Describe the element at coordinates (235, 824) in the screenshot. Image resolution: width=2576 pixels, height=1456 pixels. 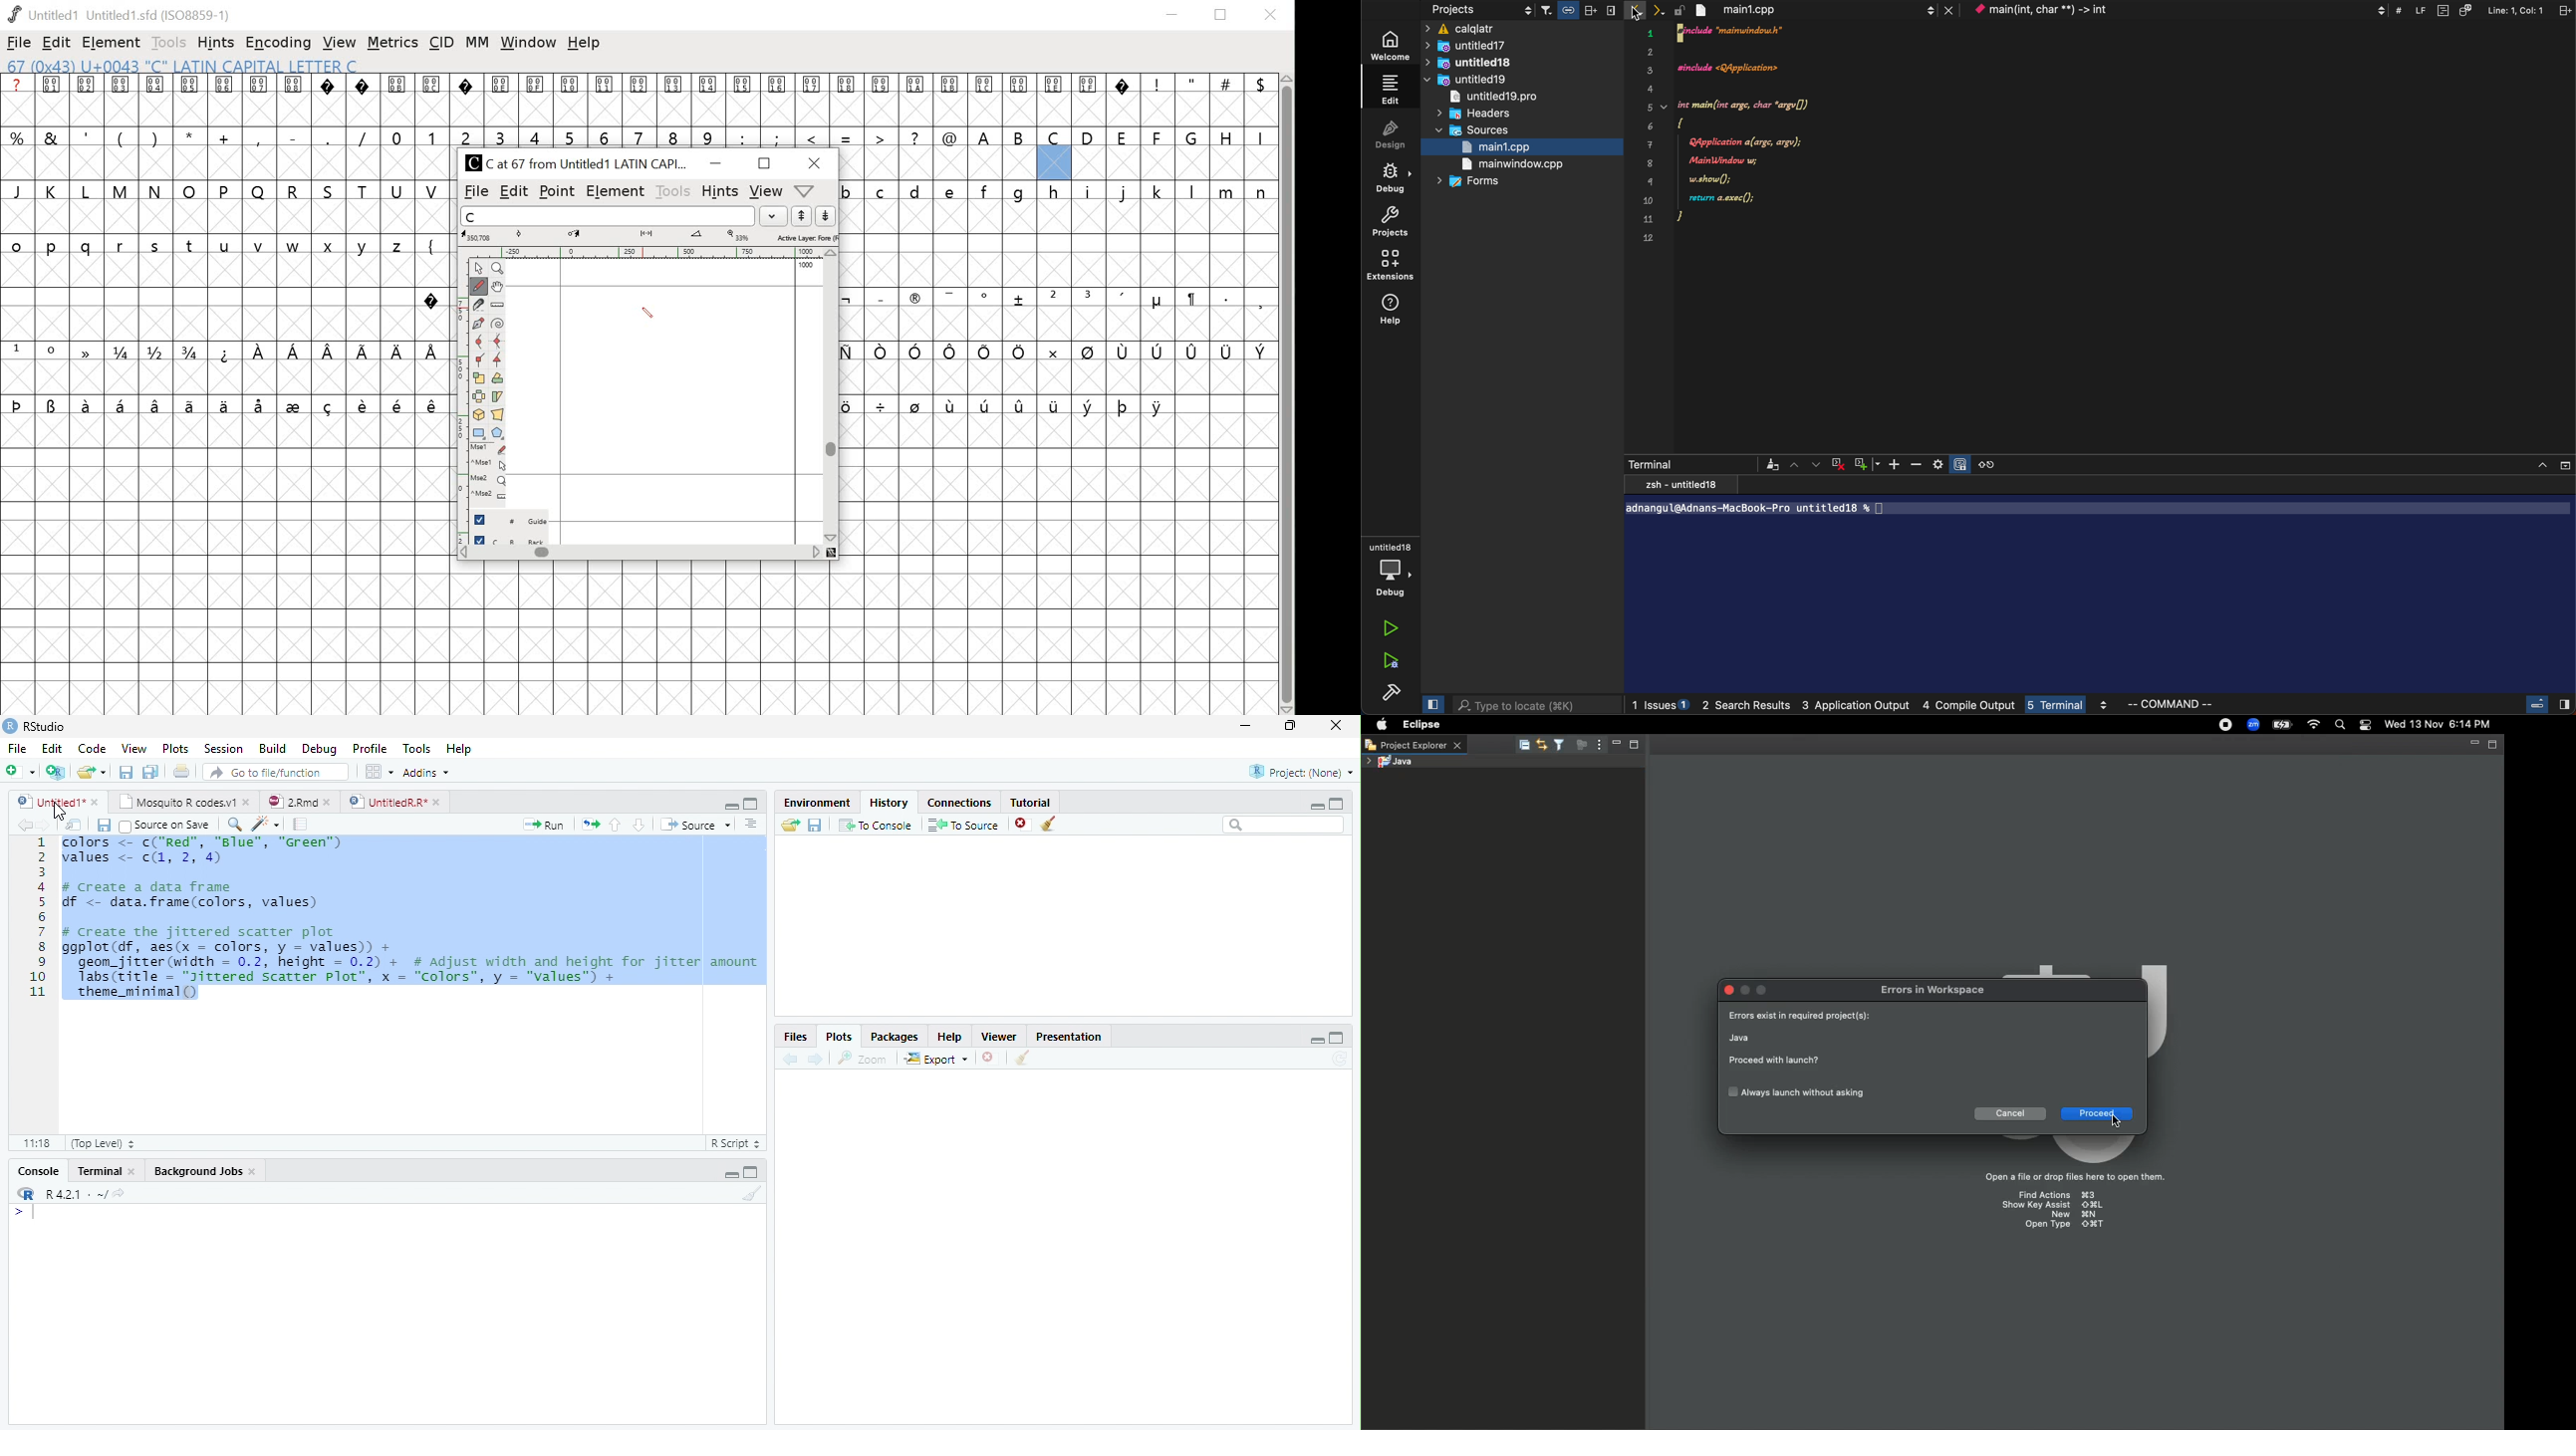
I see `Find/Replace` at that location.